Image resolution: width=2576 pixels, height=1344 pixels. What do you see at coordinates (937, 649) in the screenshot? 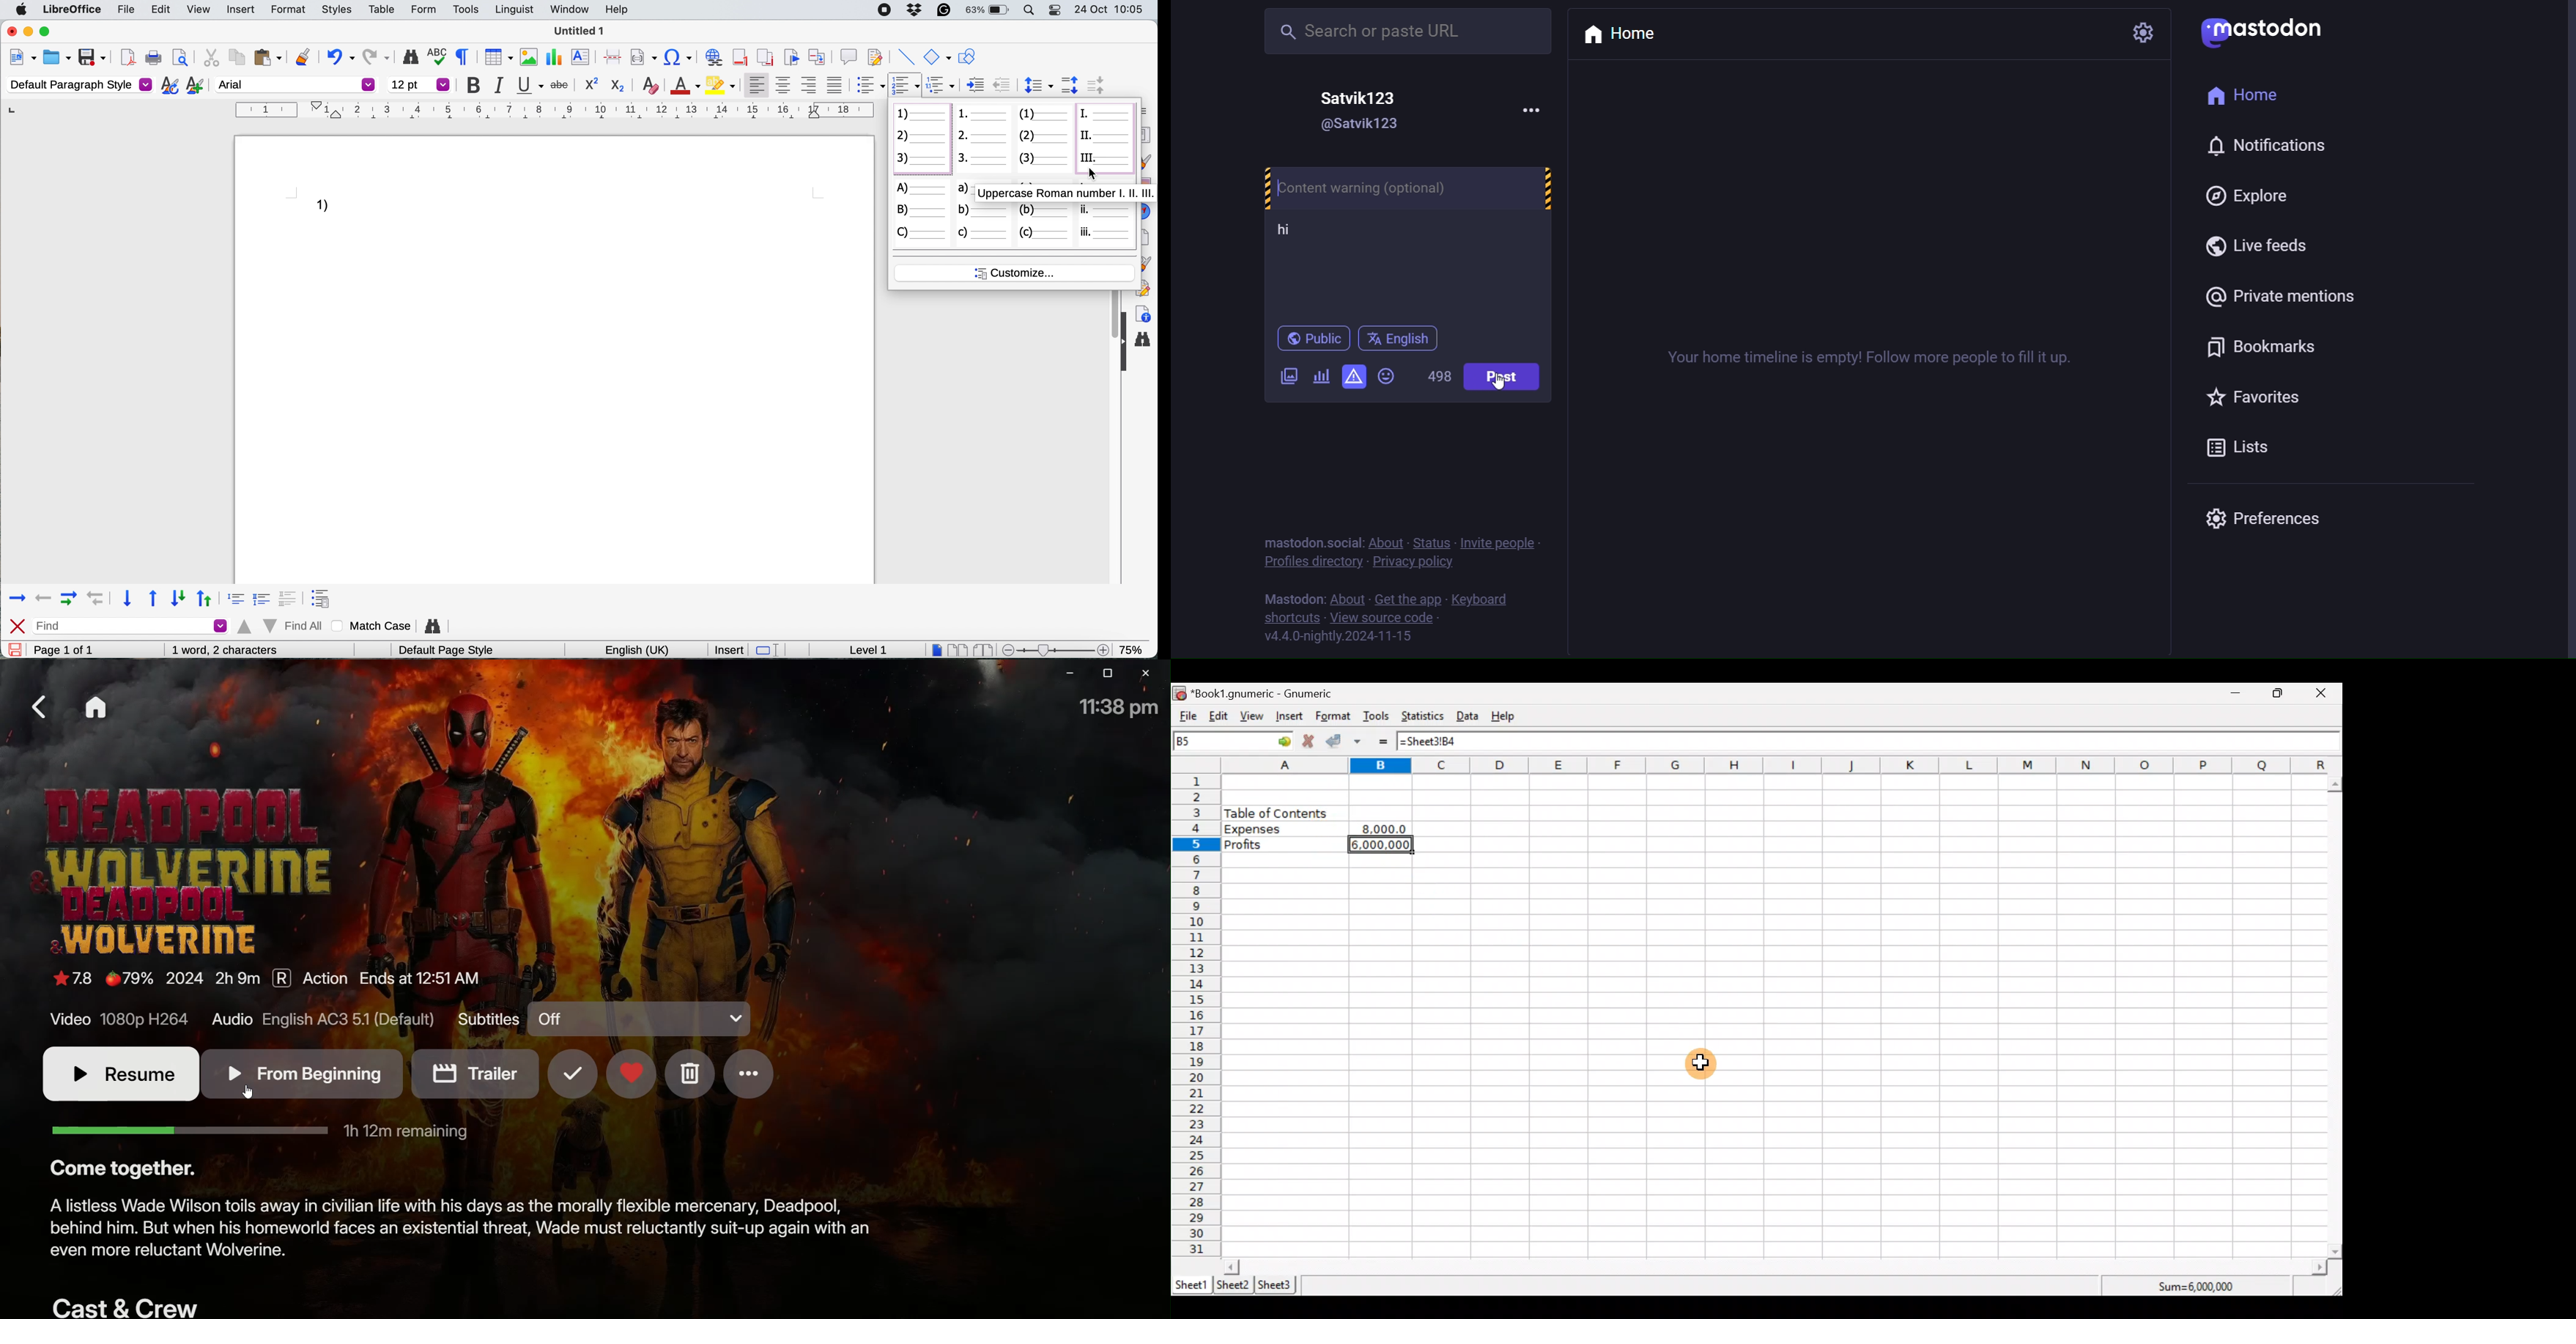
I see `single page view` at bounding box center [937, 649].